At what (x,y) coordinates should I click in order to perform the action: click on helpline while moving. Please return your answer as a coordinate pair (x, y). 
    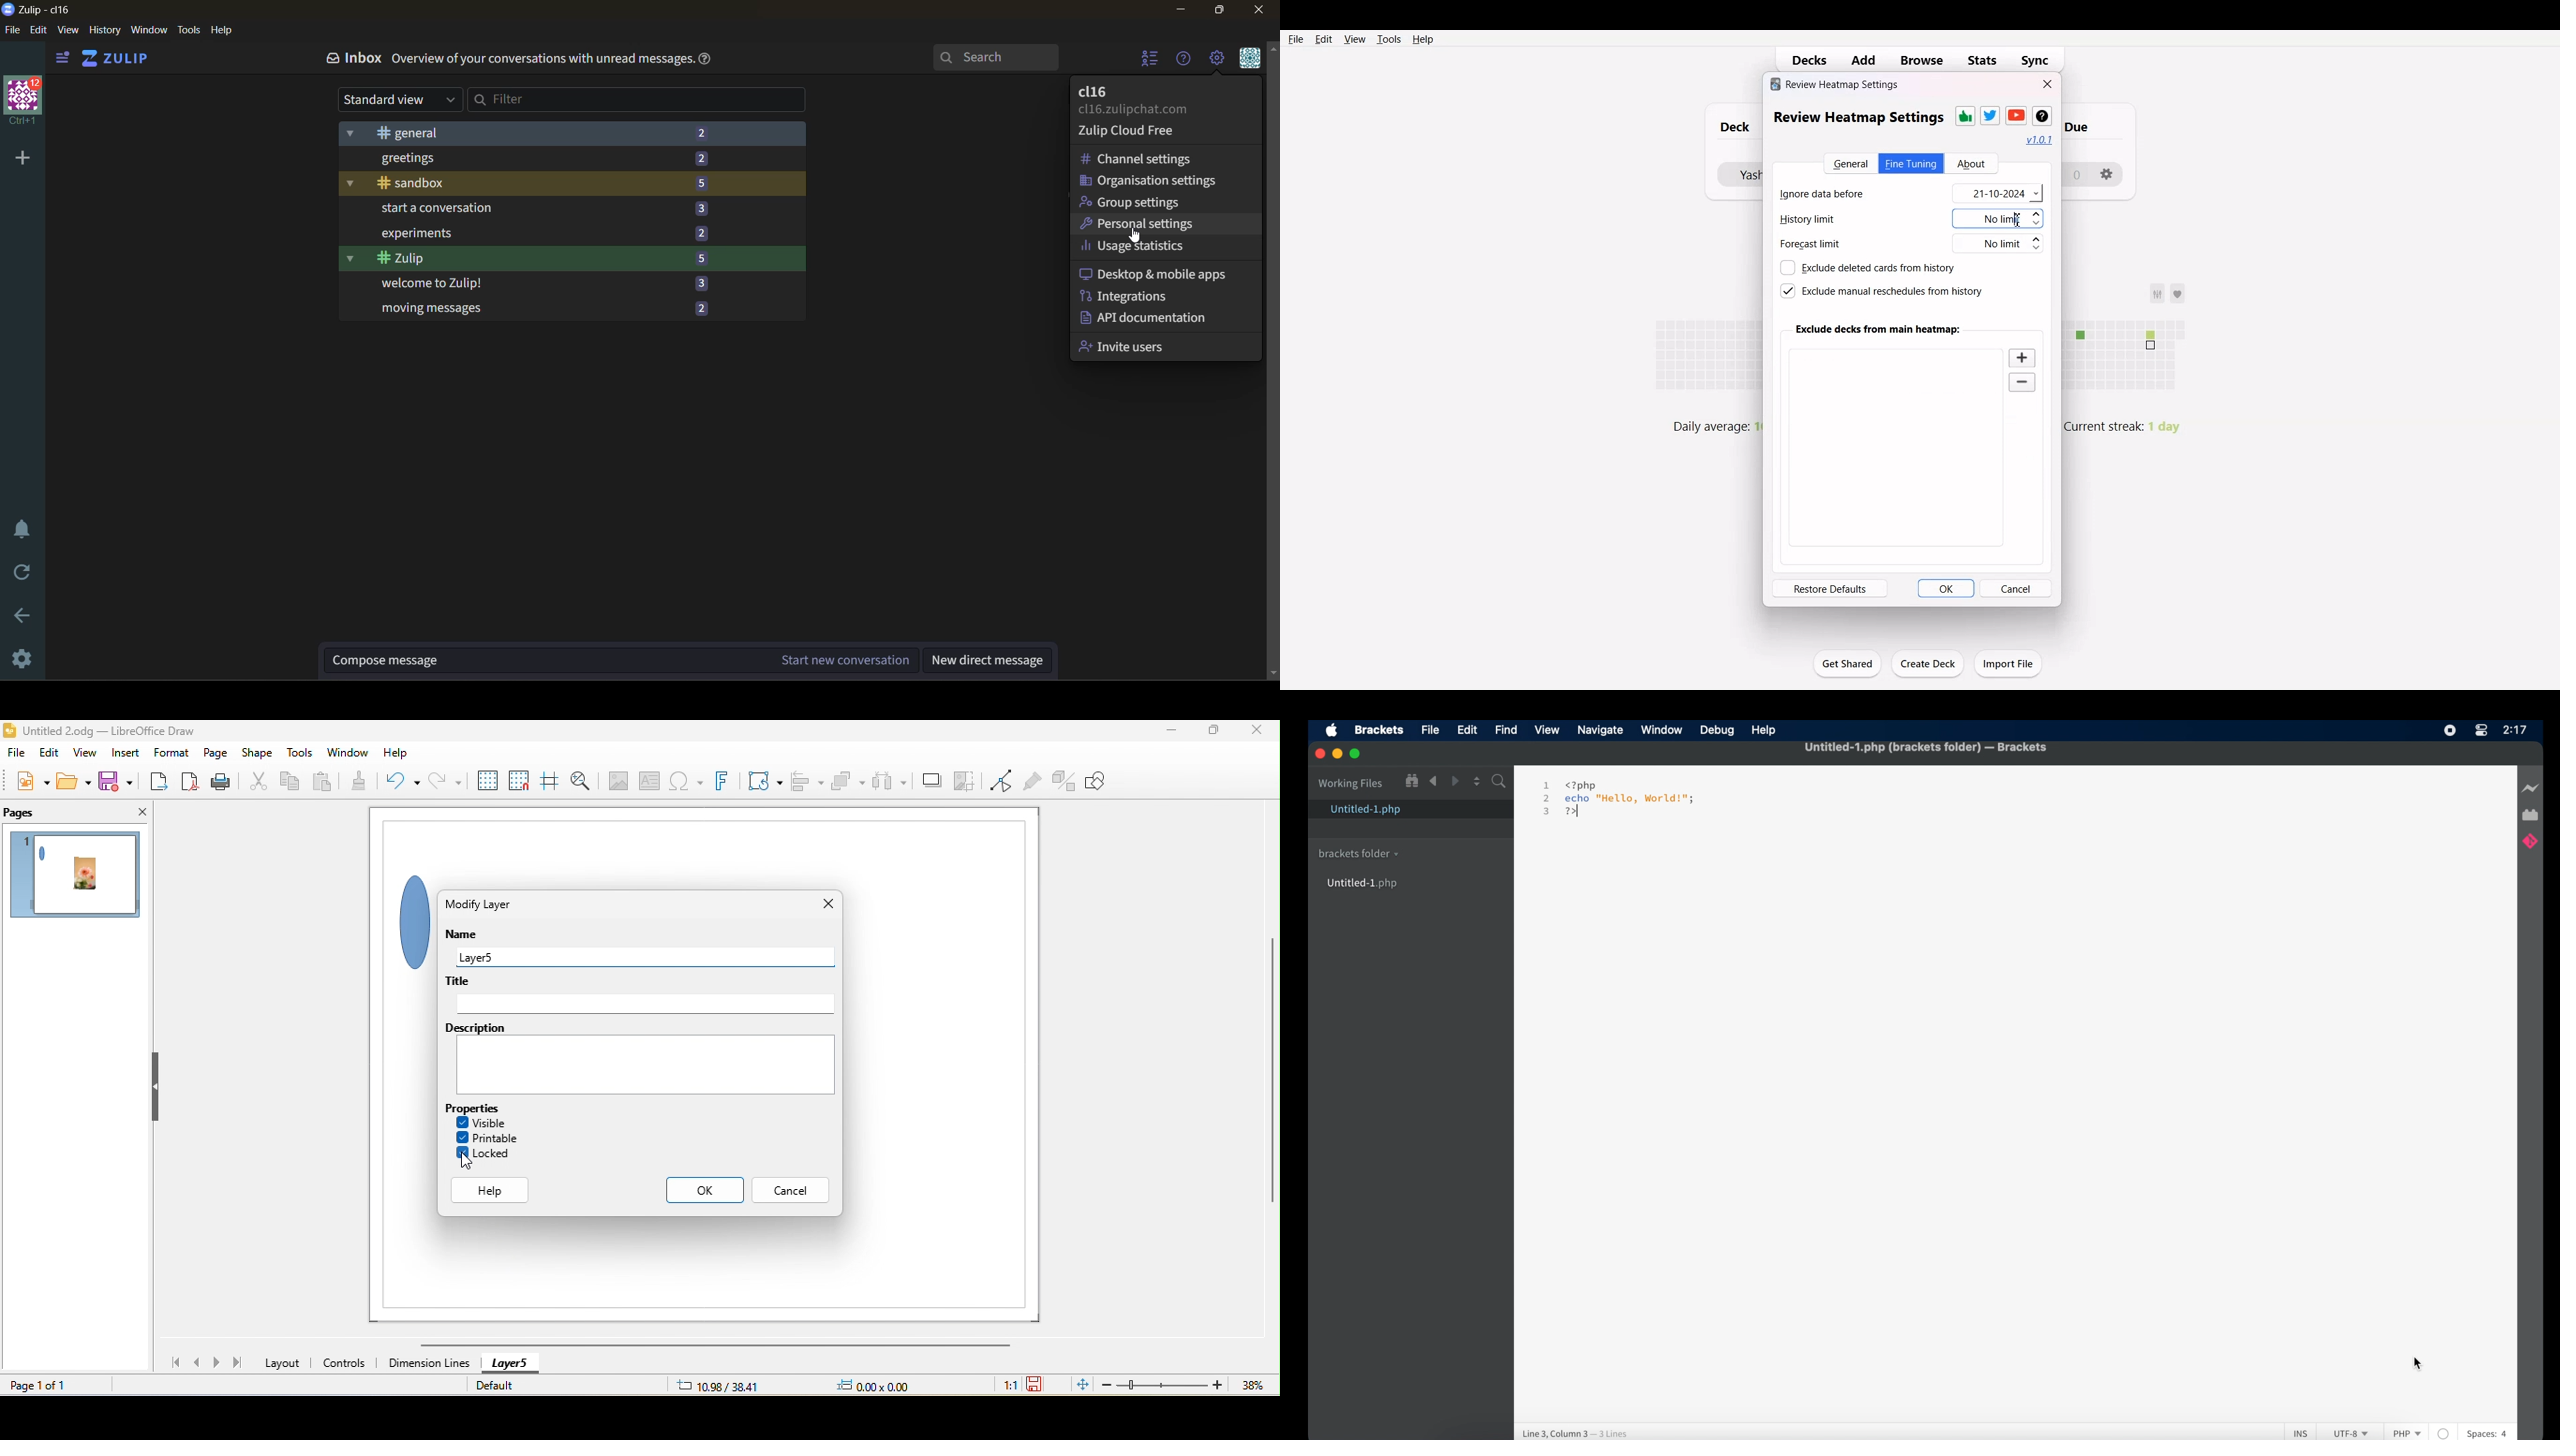
    Looking at the image, I should click on (549, 780).